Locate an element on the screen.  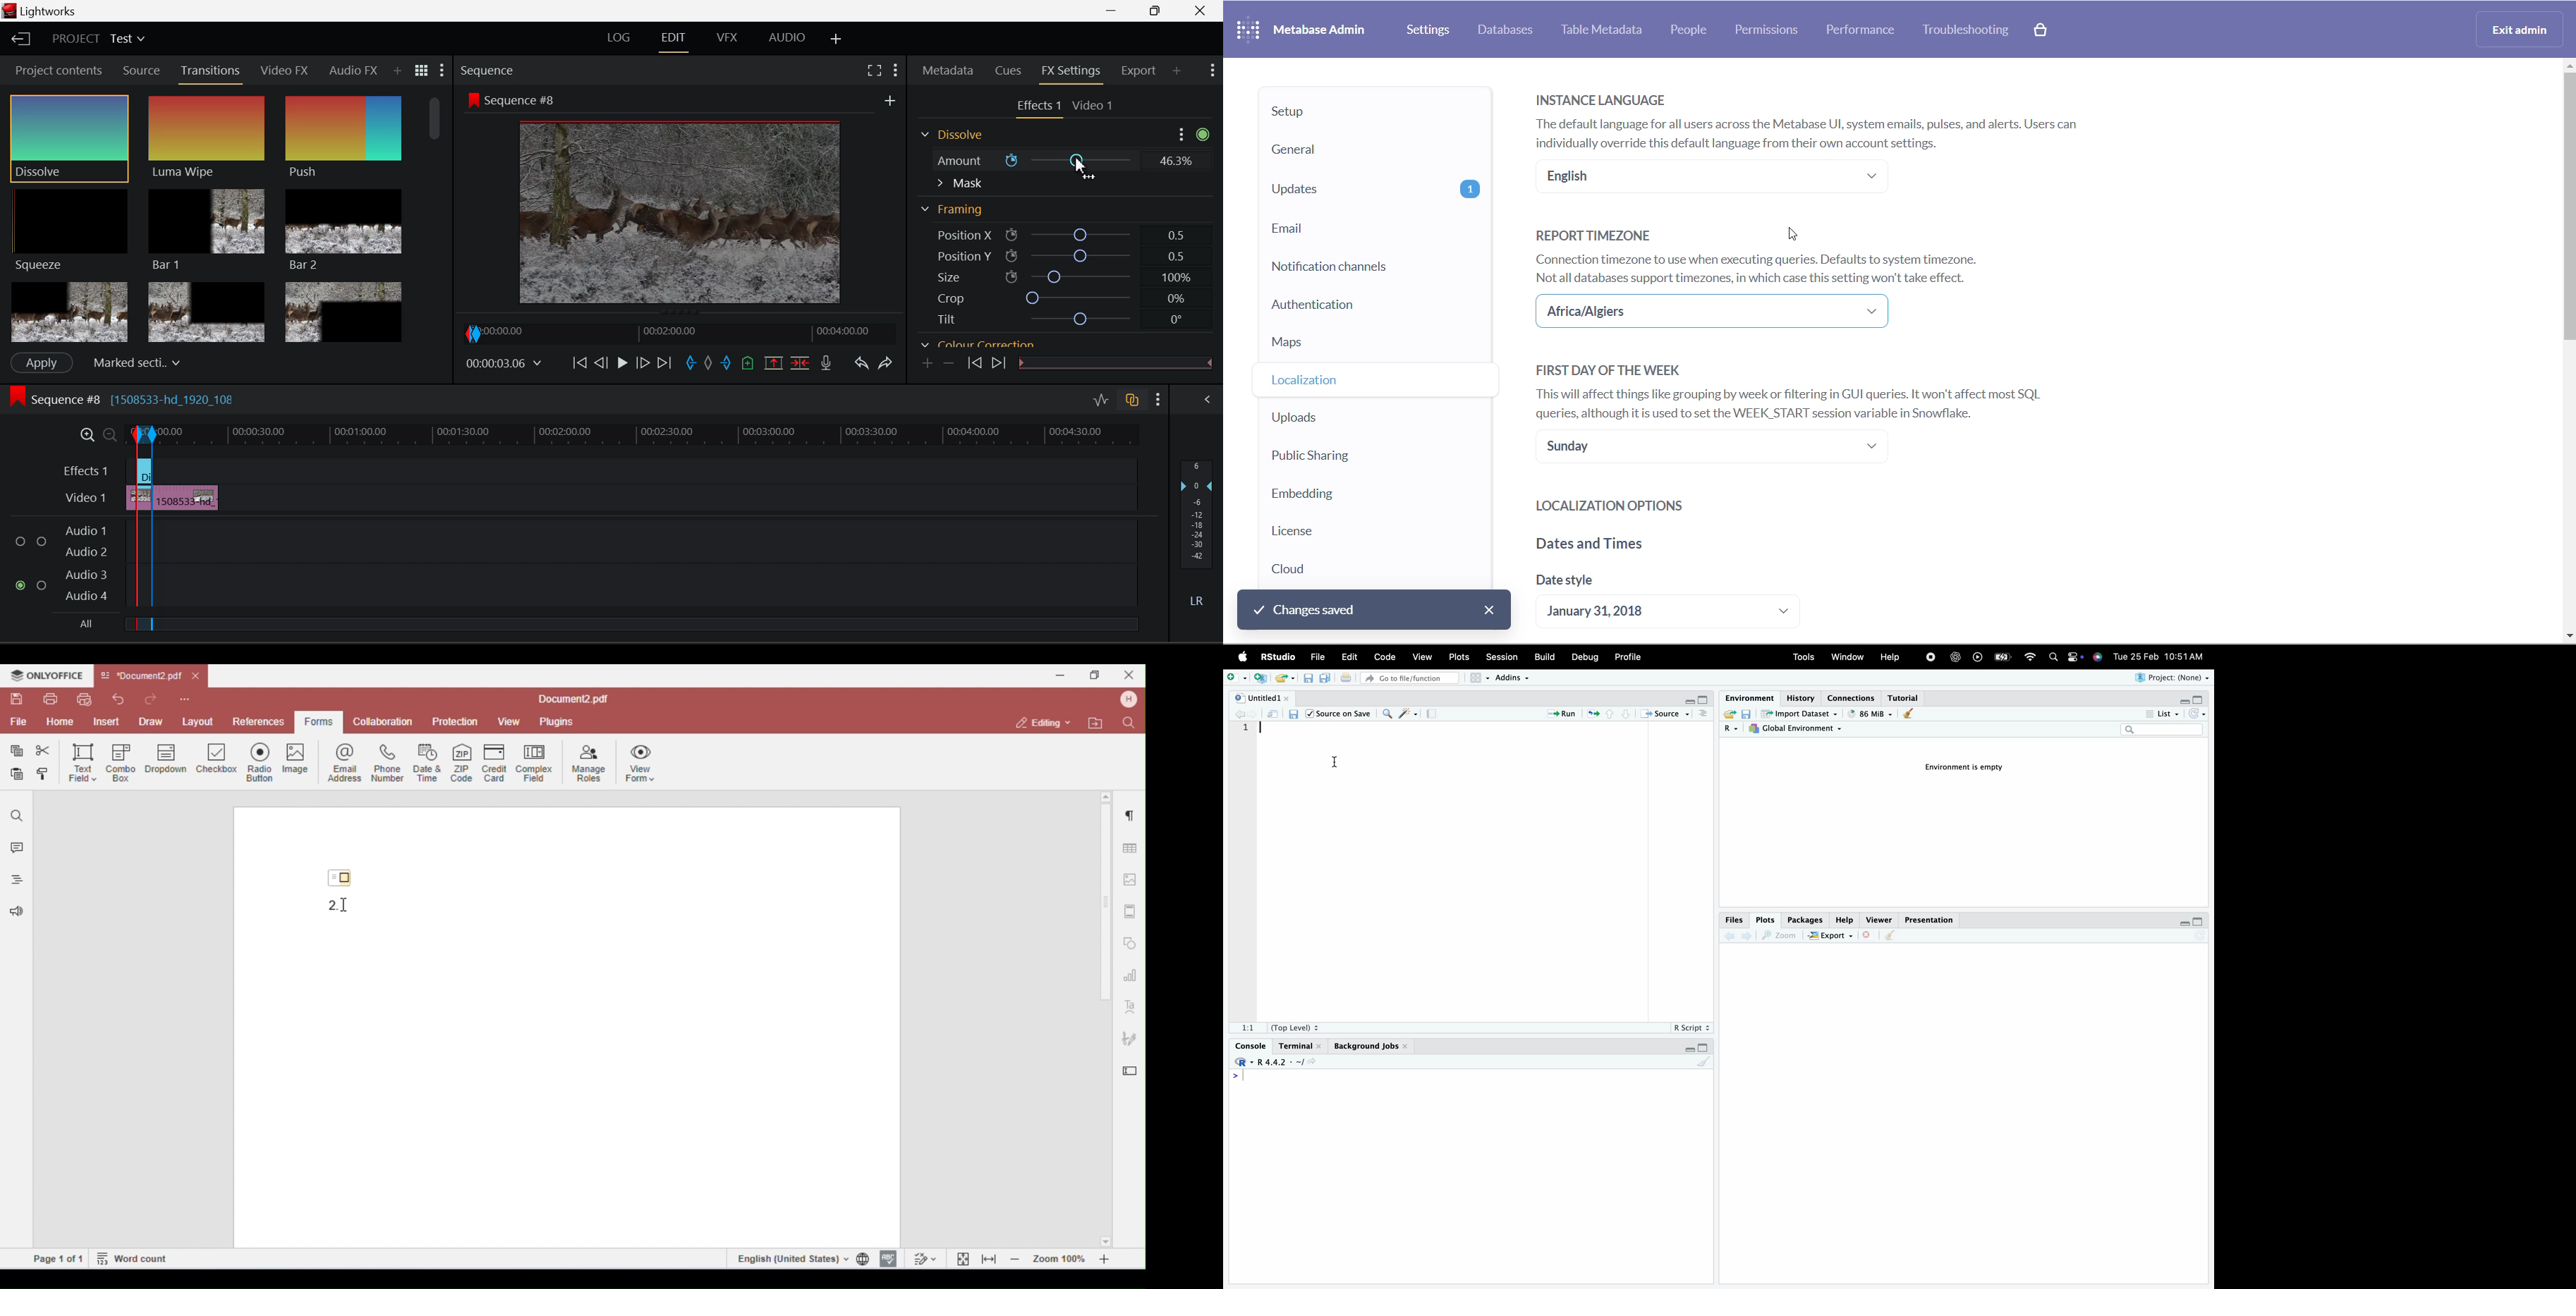
Build is located at coordinates (1547, 656).